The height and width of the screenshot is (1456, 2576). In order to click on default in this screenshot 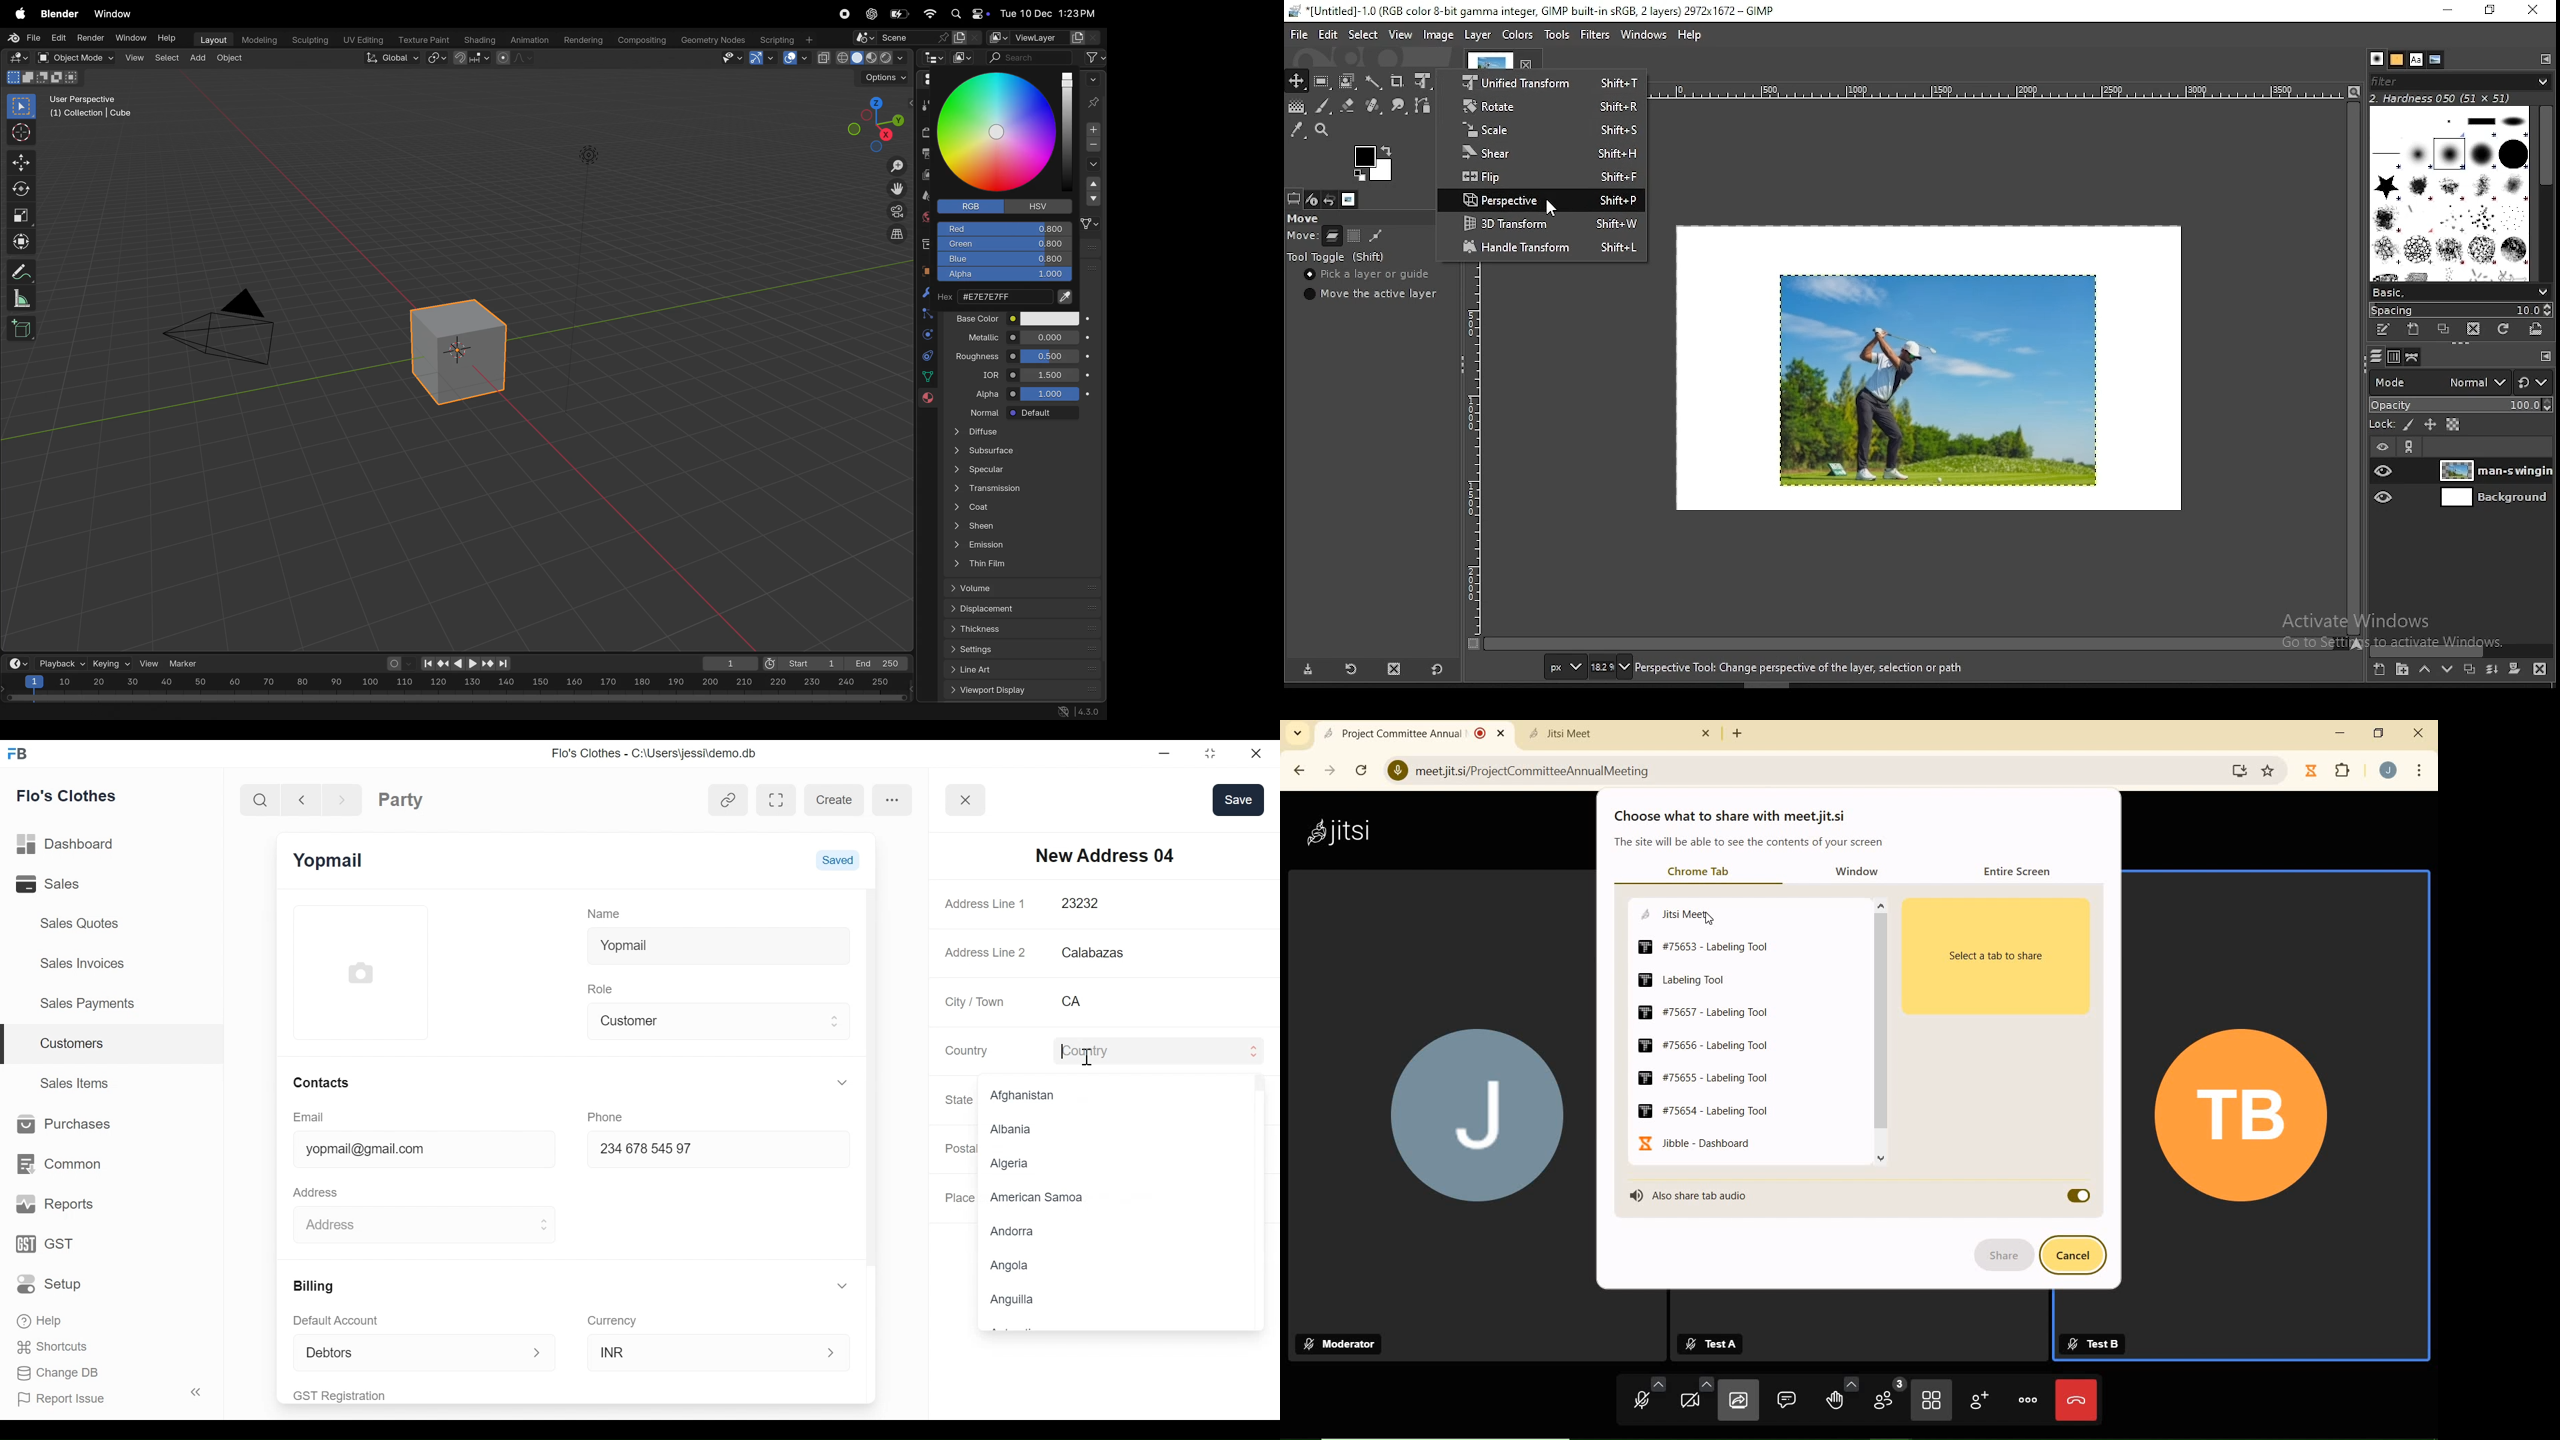, I will do `click(1044, 413)`.